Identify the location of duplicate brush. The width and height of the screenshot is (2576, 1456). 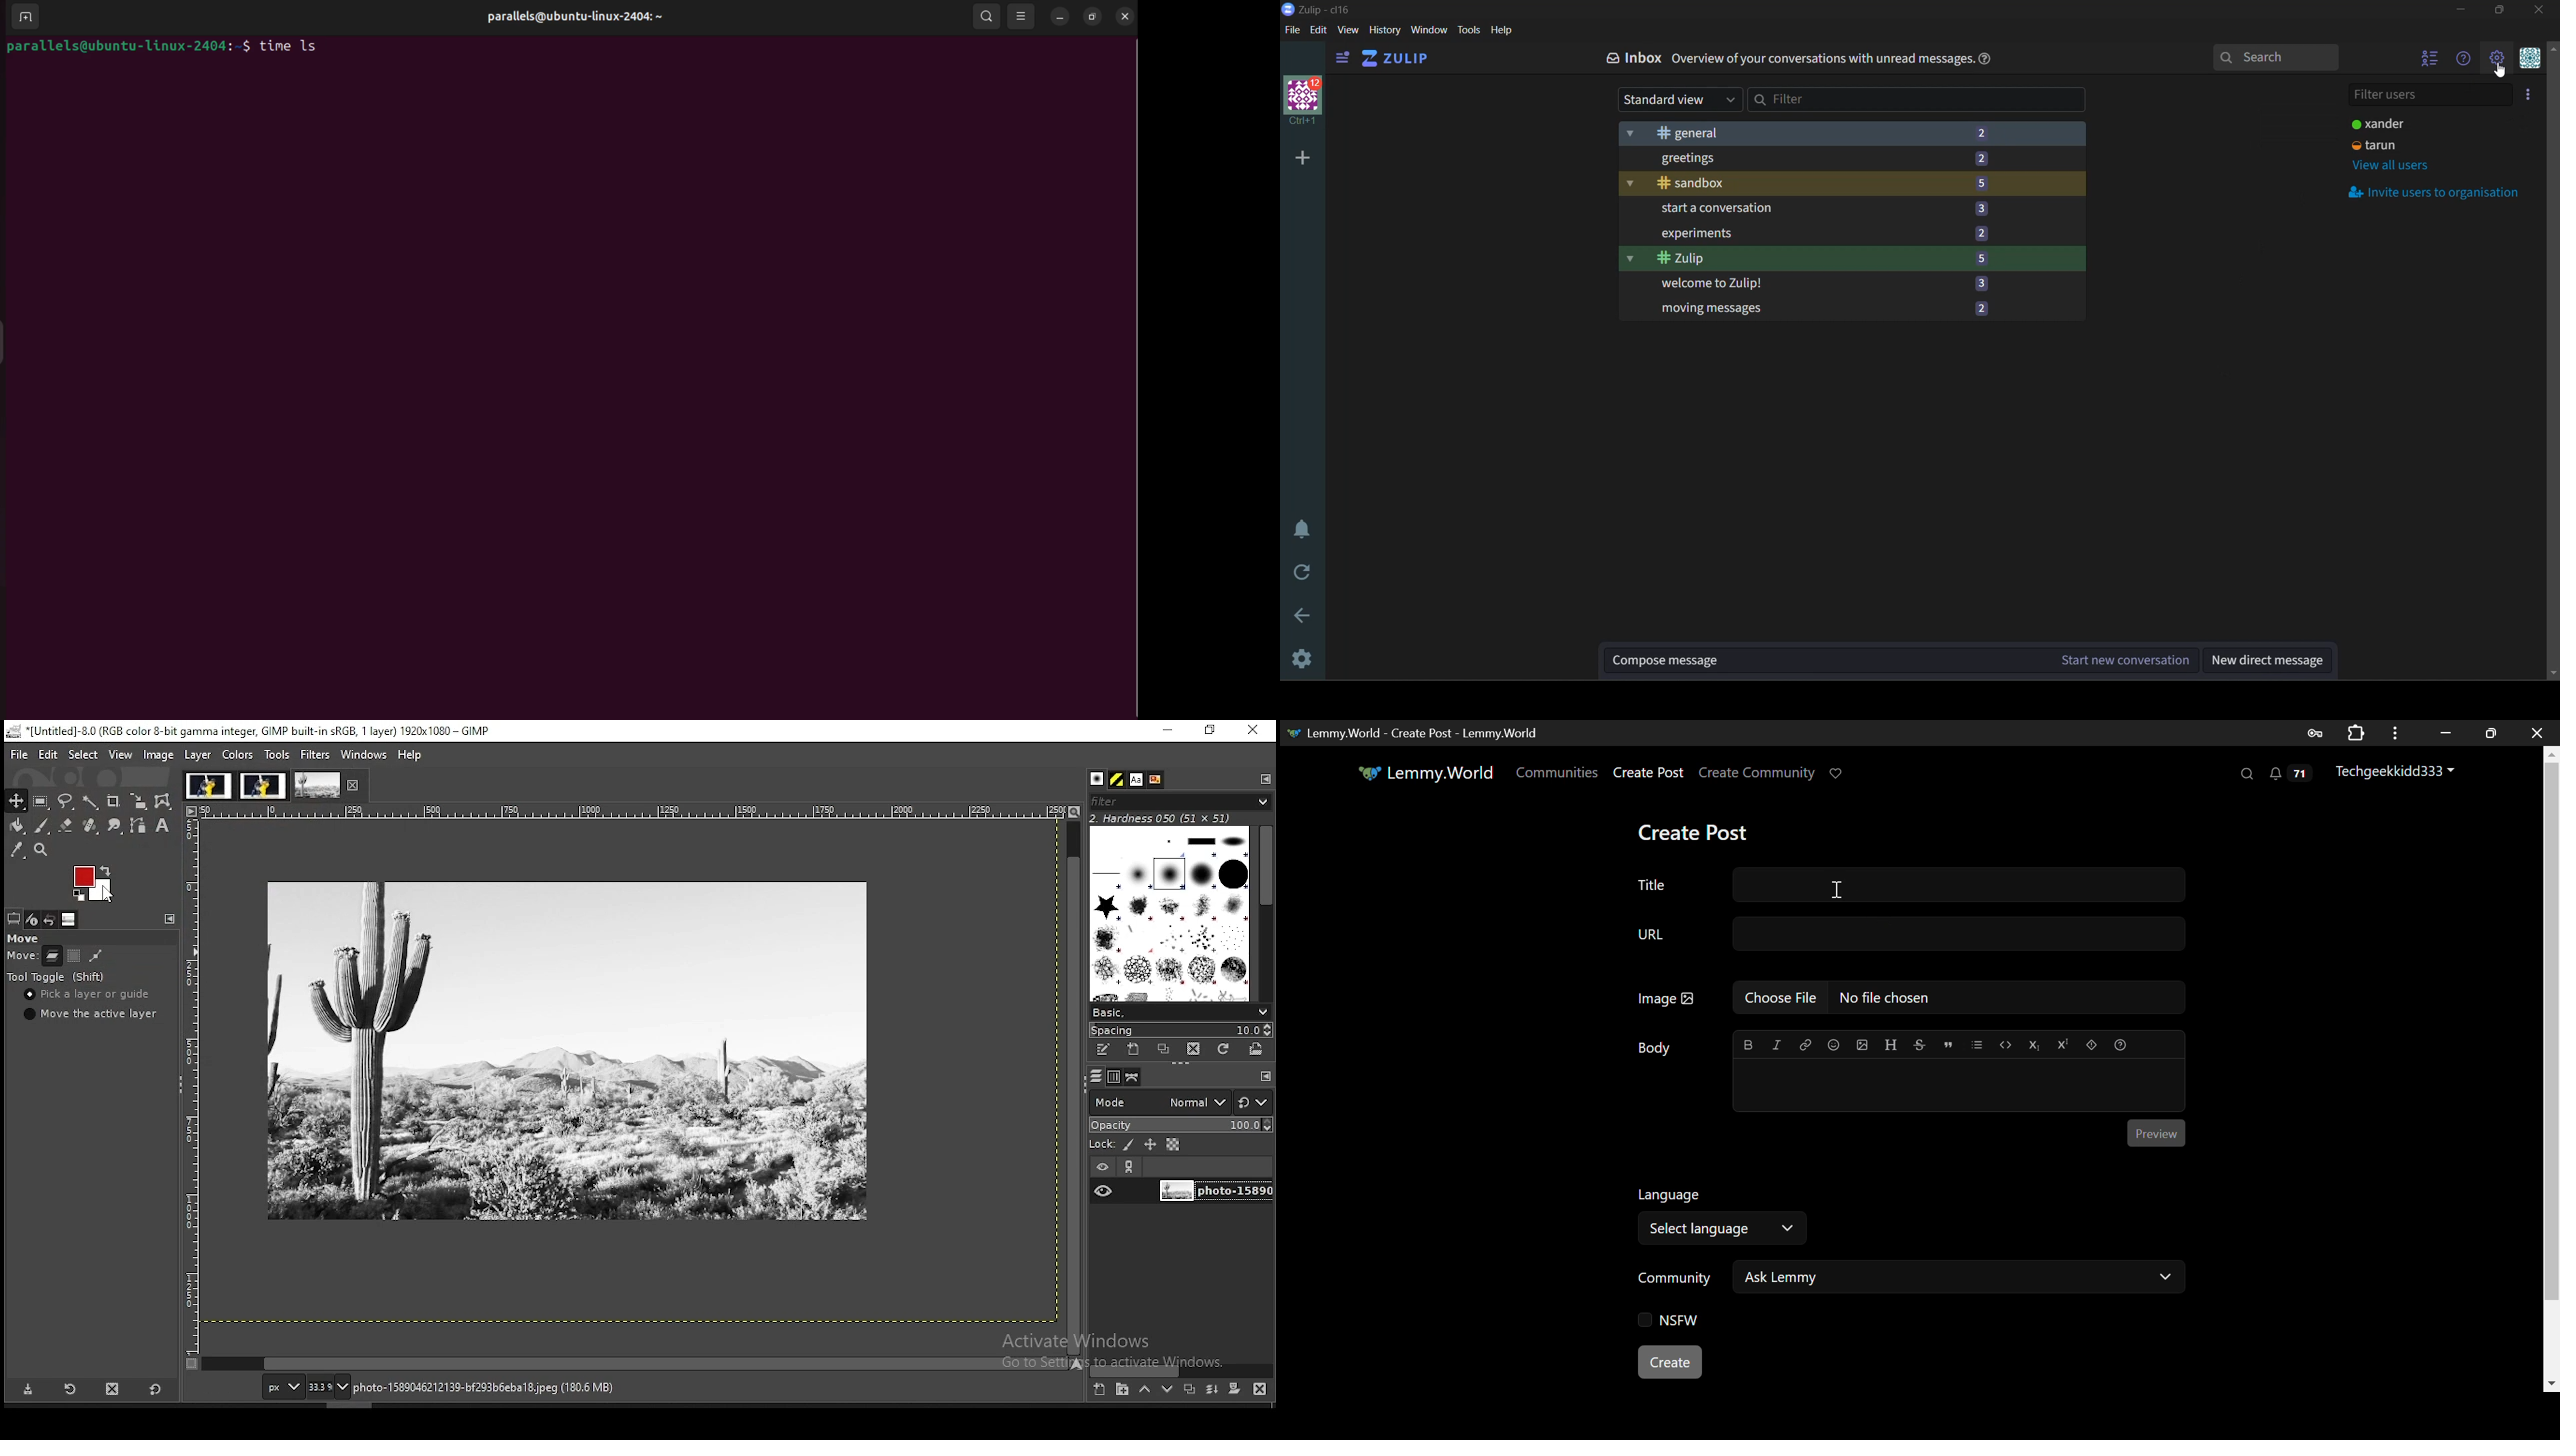
(1163, 1050).